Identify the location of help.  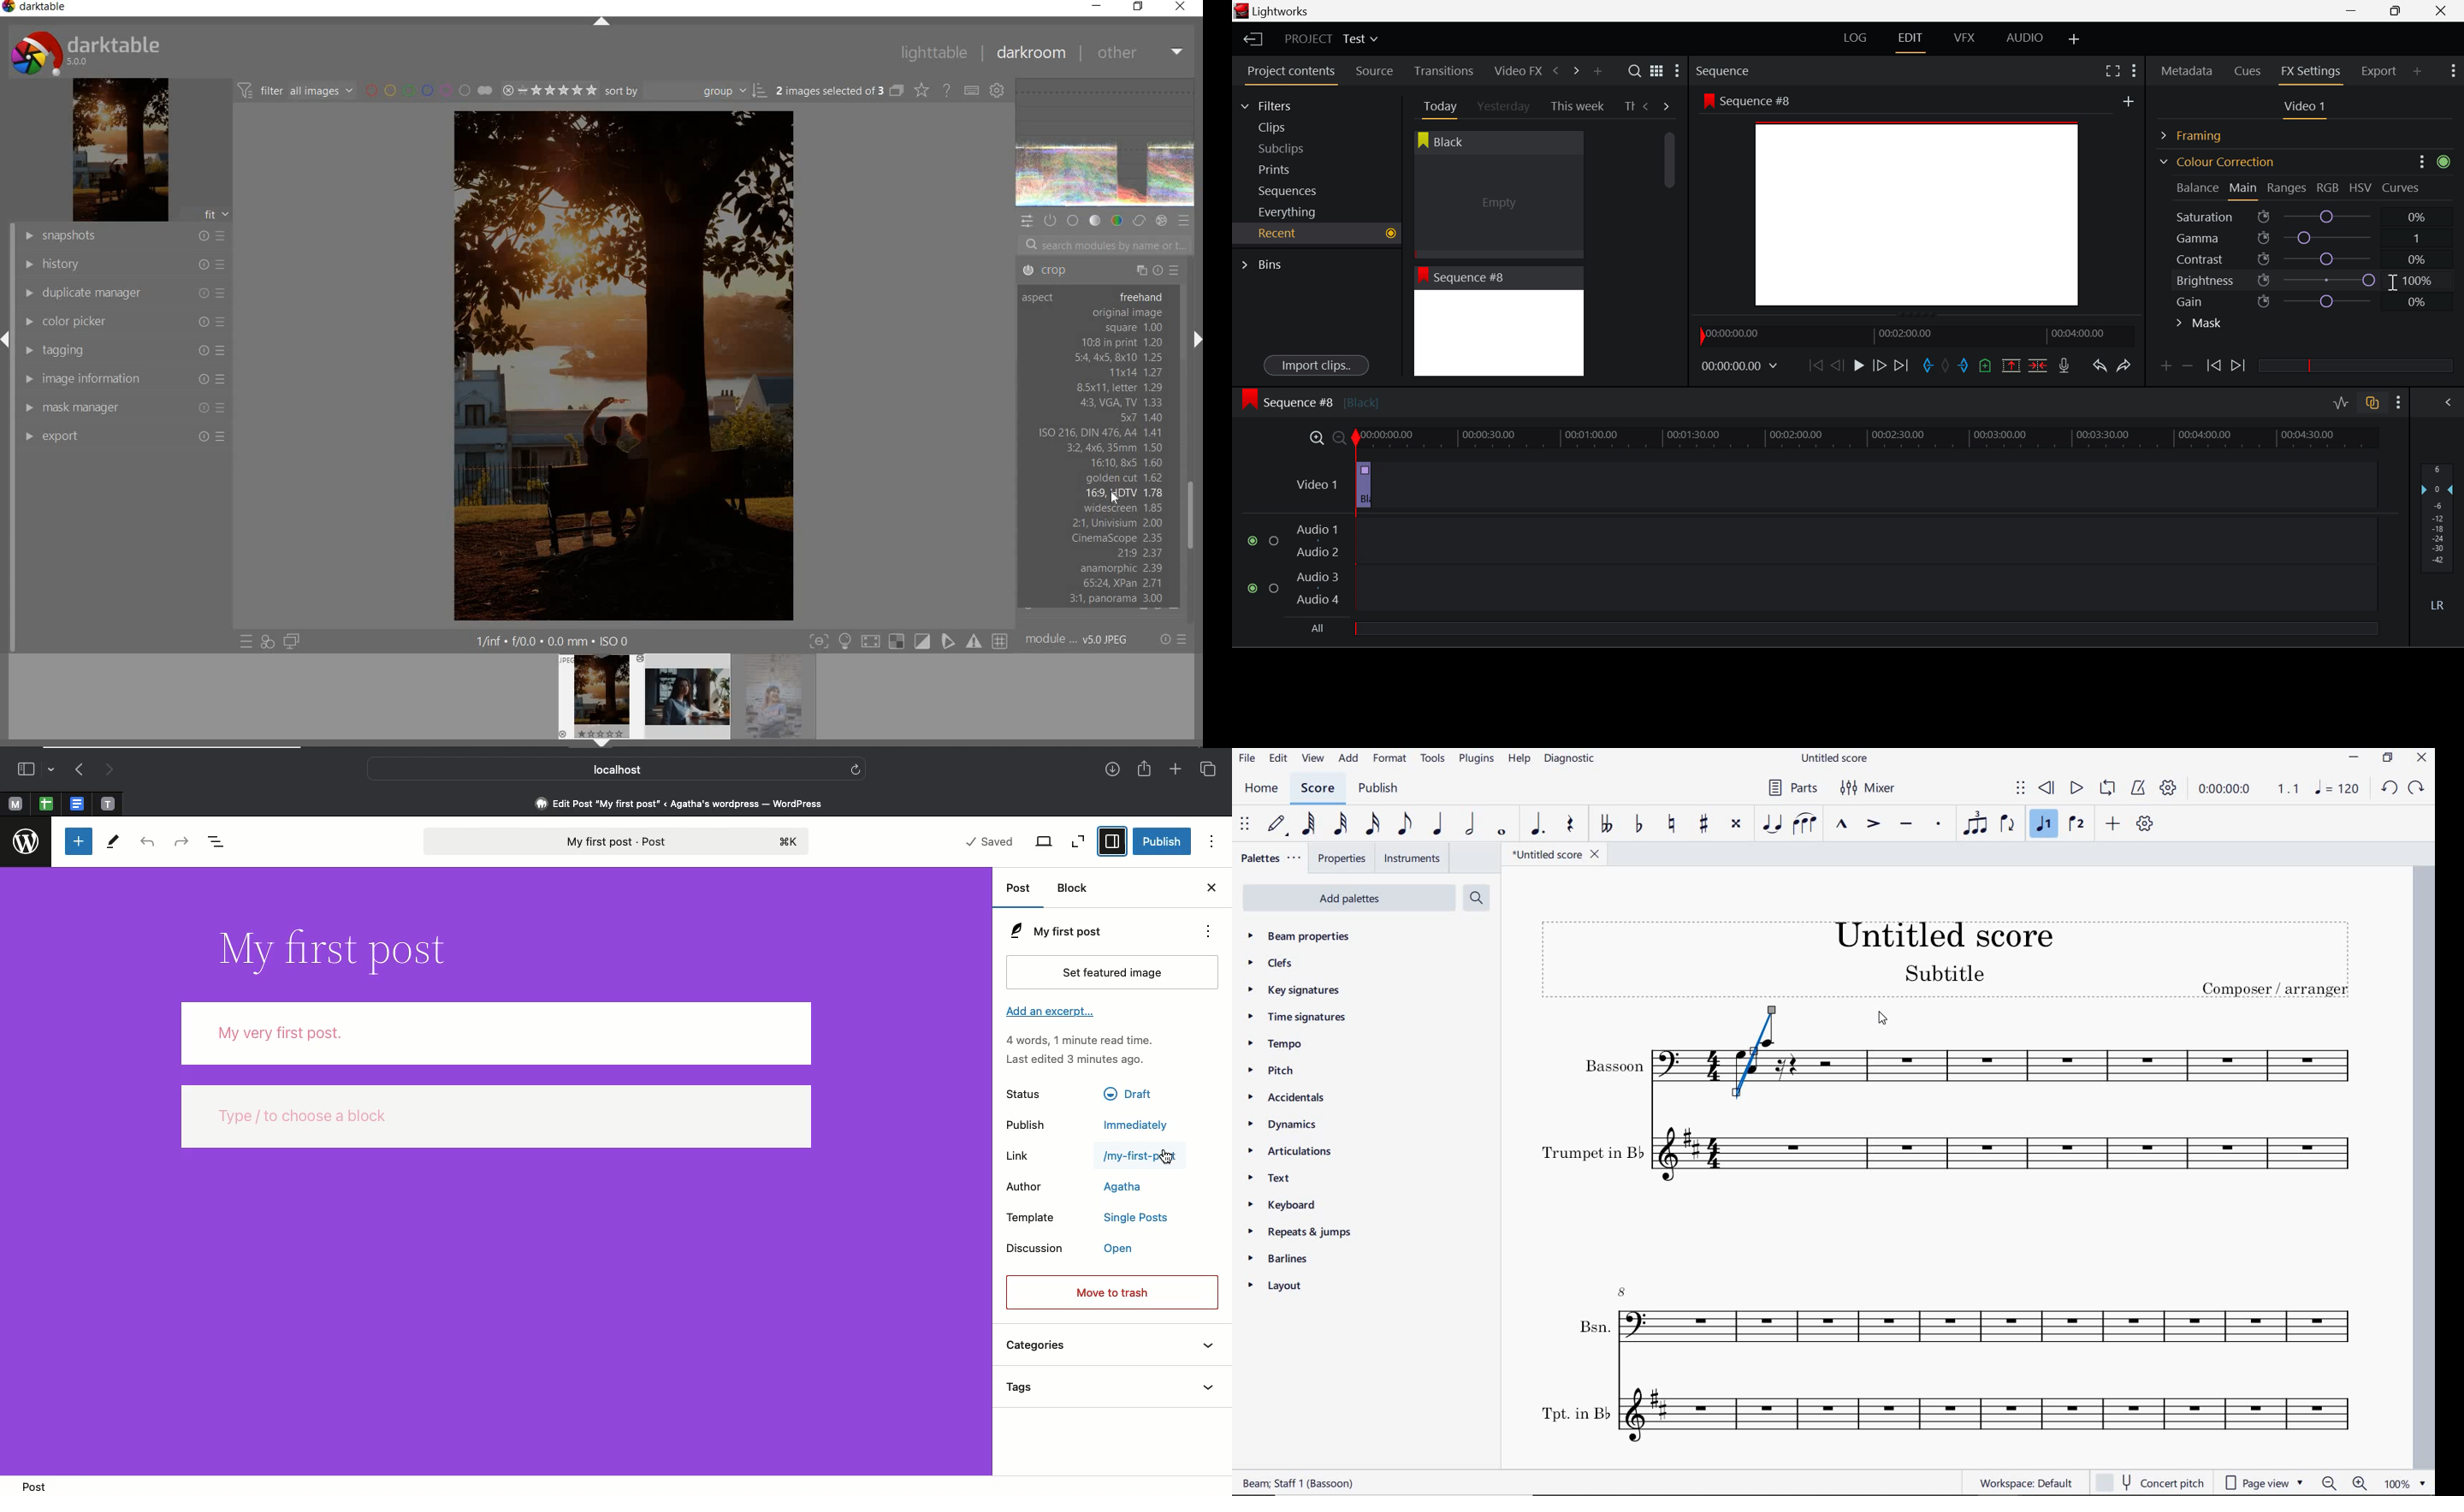
(1519, 759).